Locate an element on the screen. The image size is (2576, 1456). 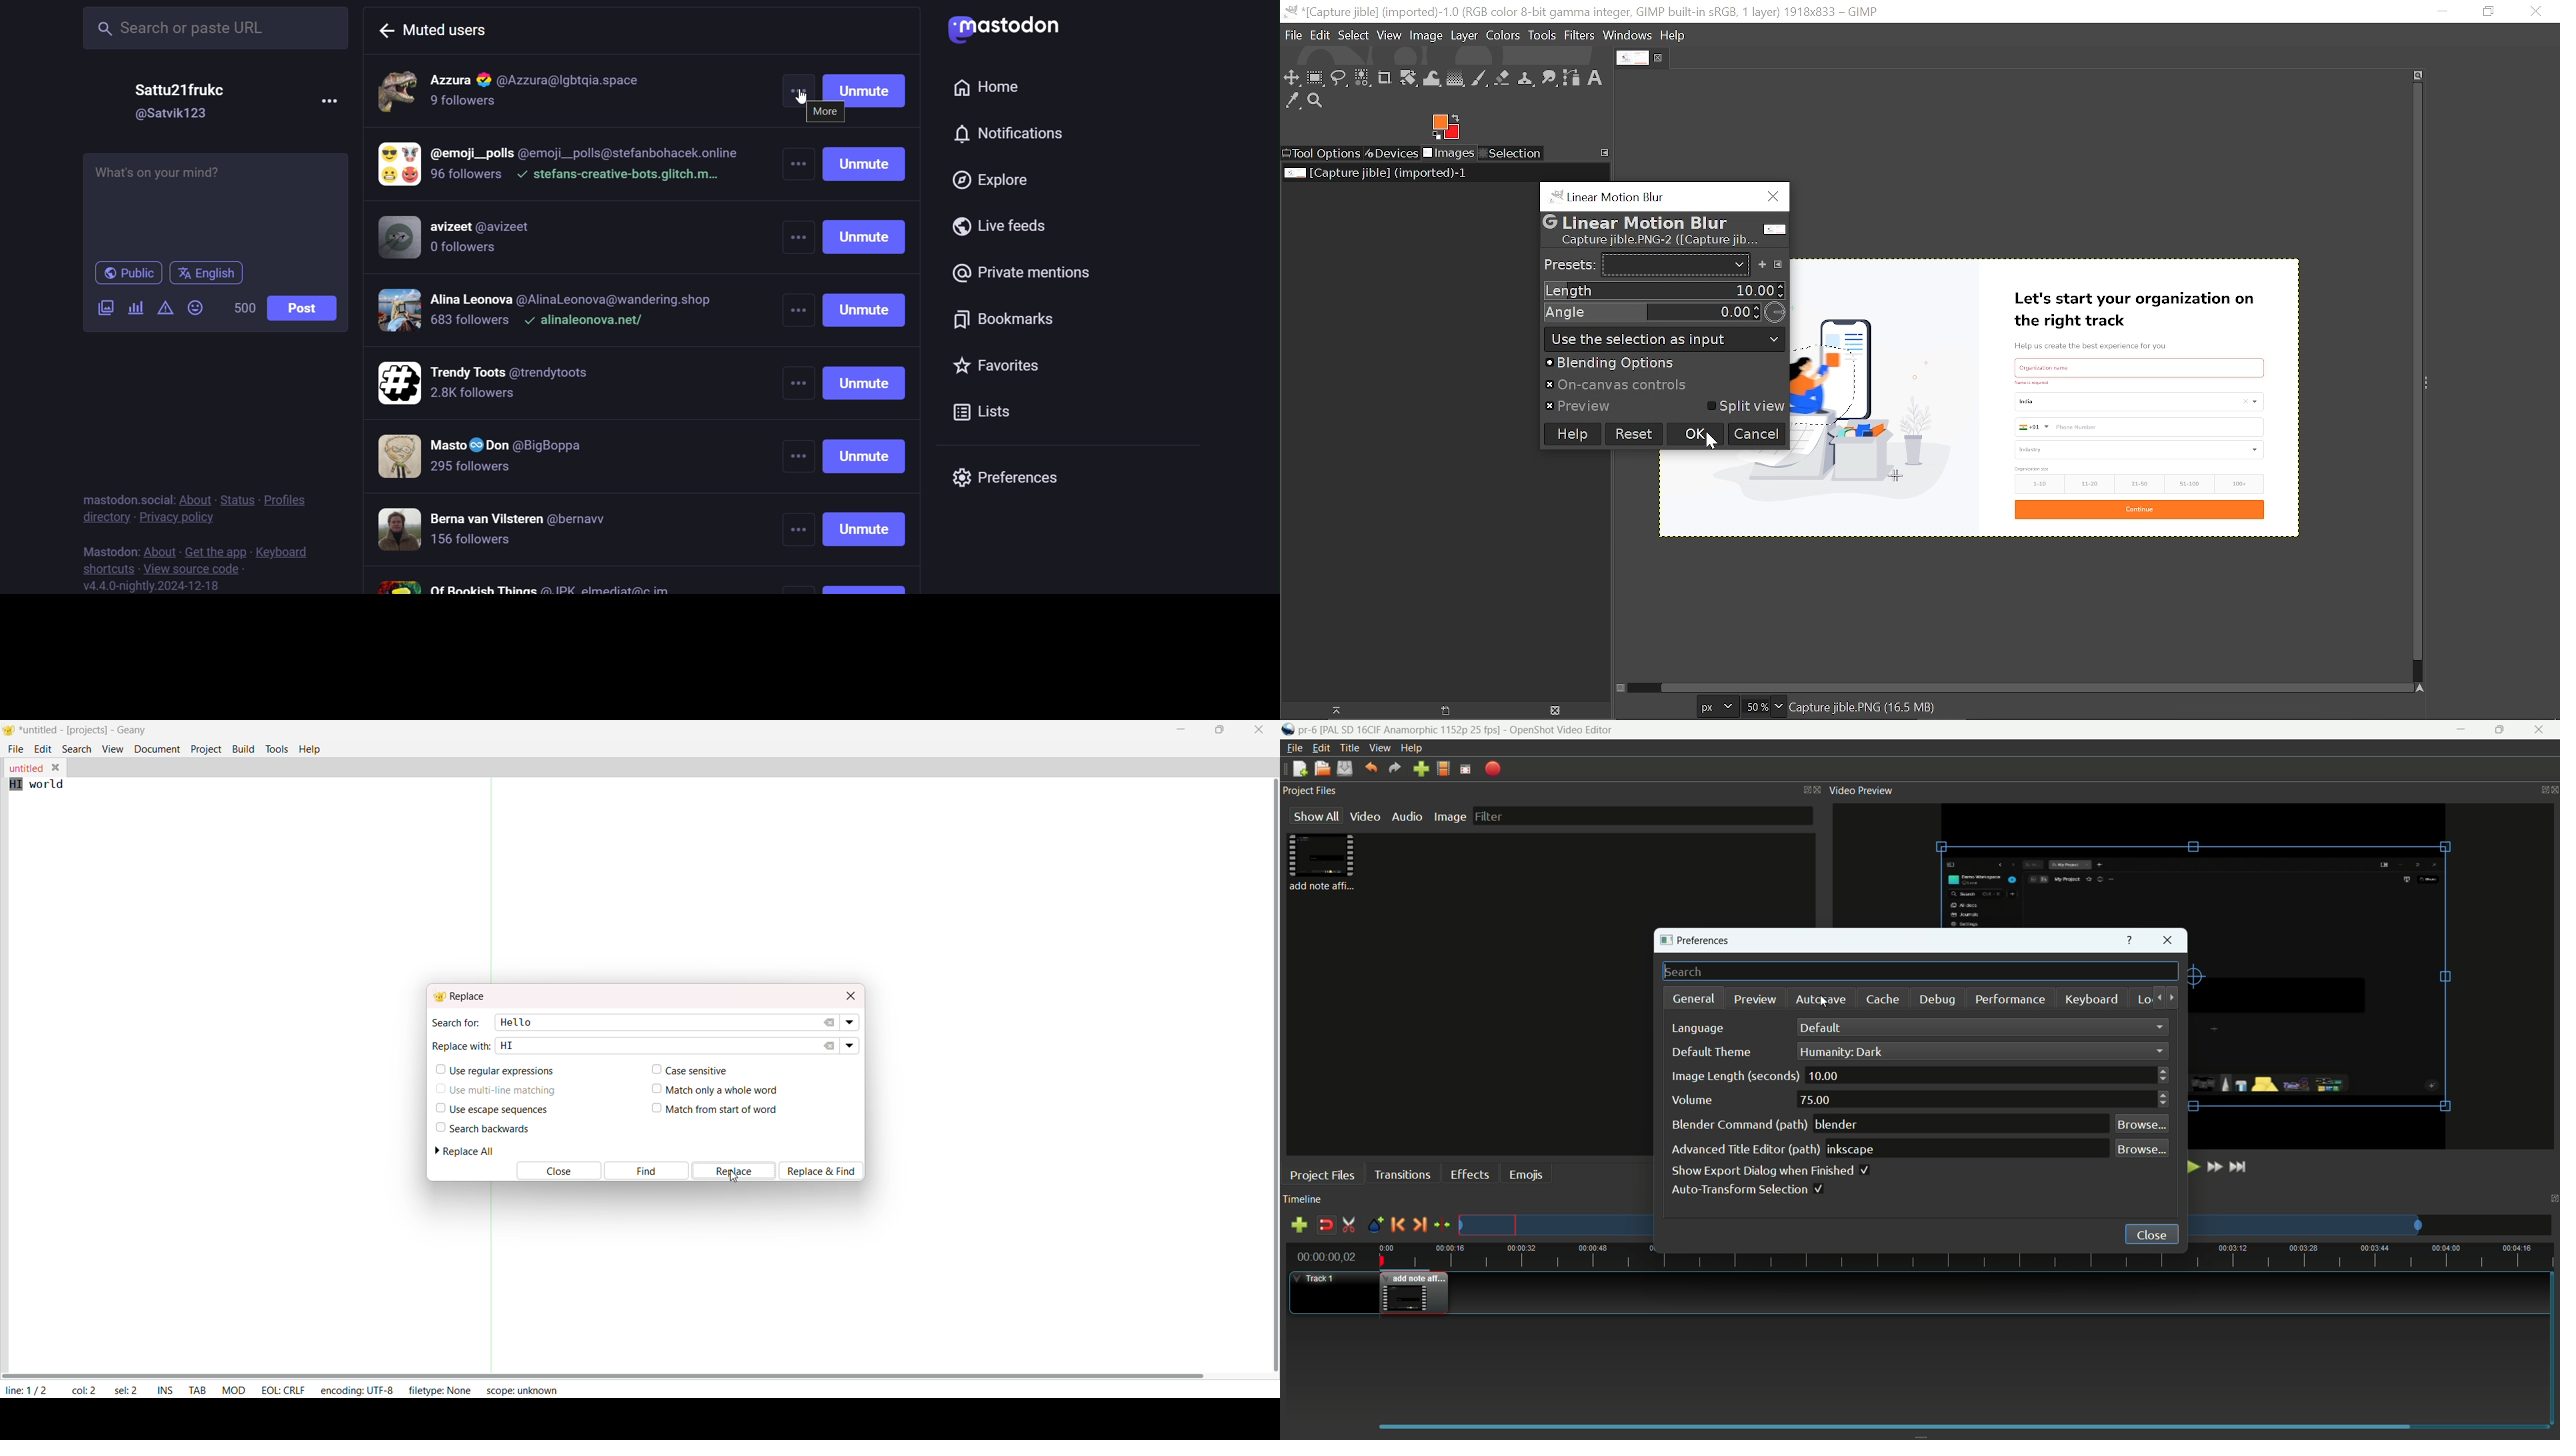
mastodon is located at coordinates (105, 551).